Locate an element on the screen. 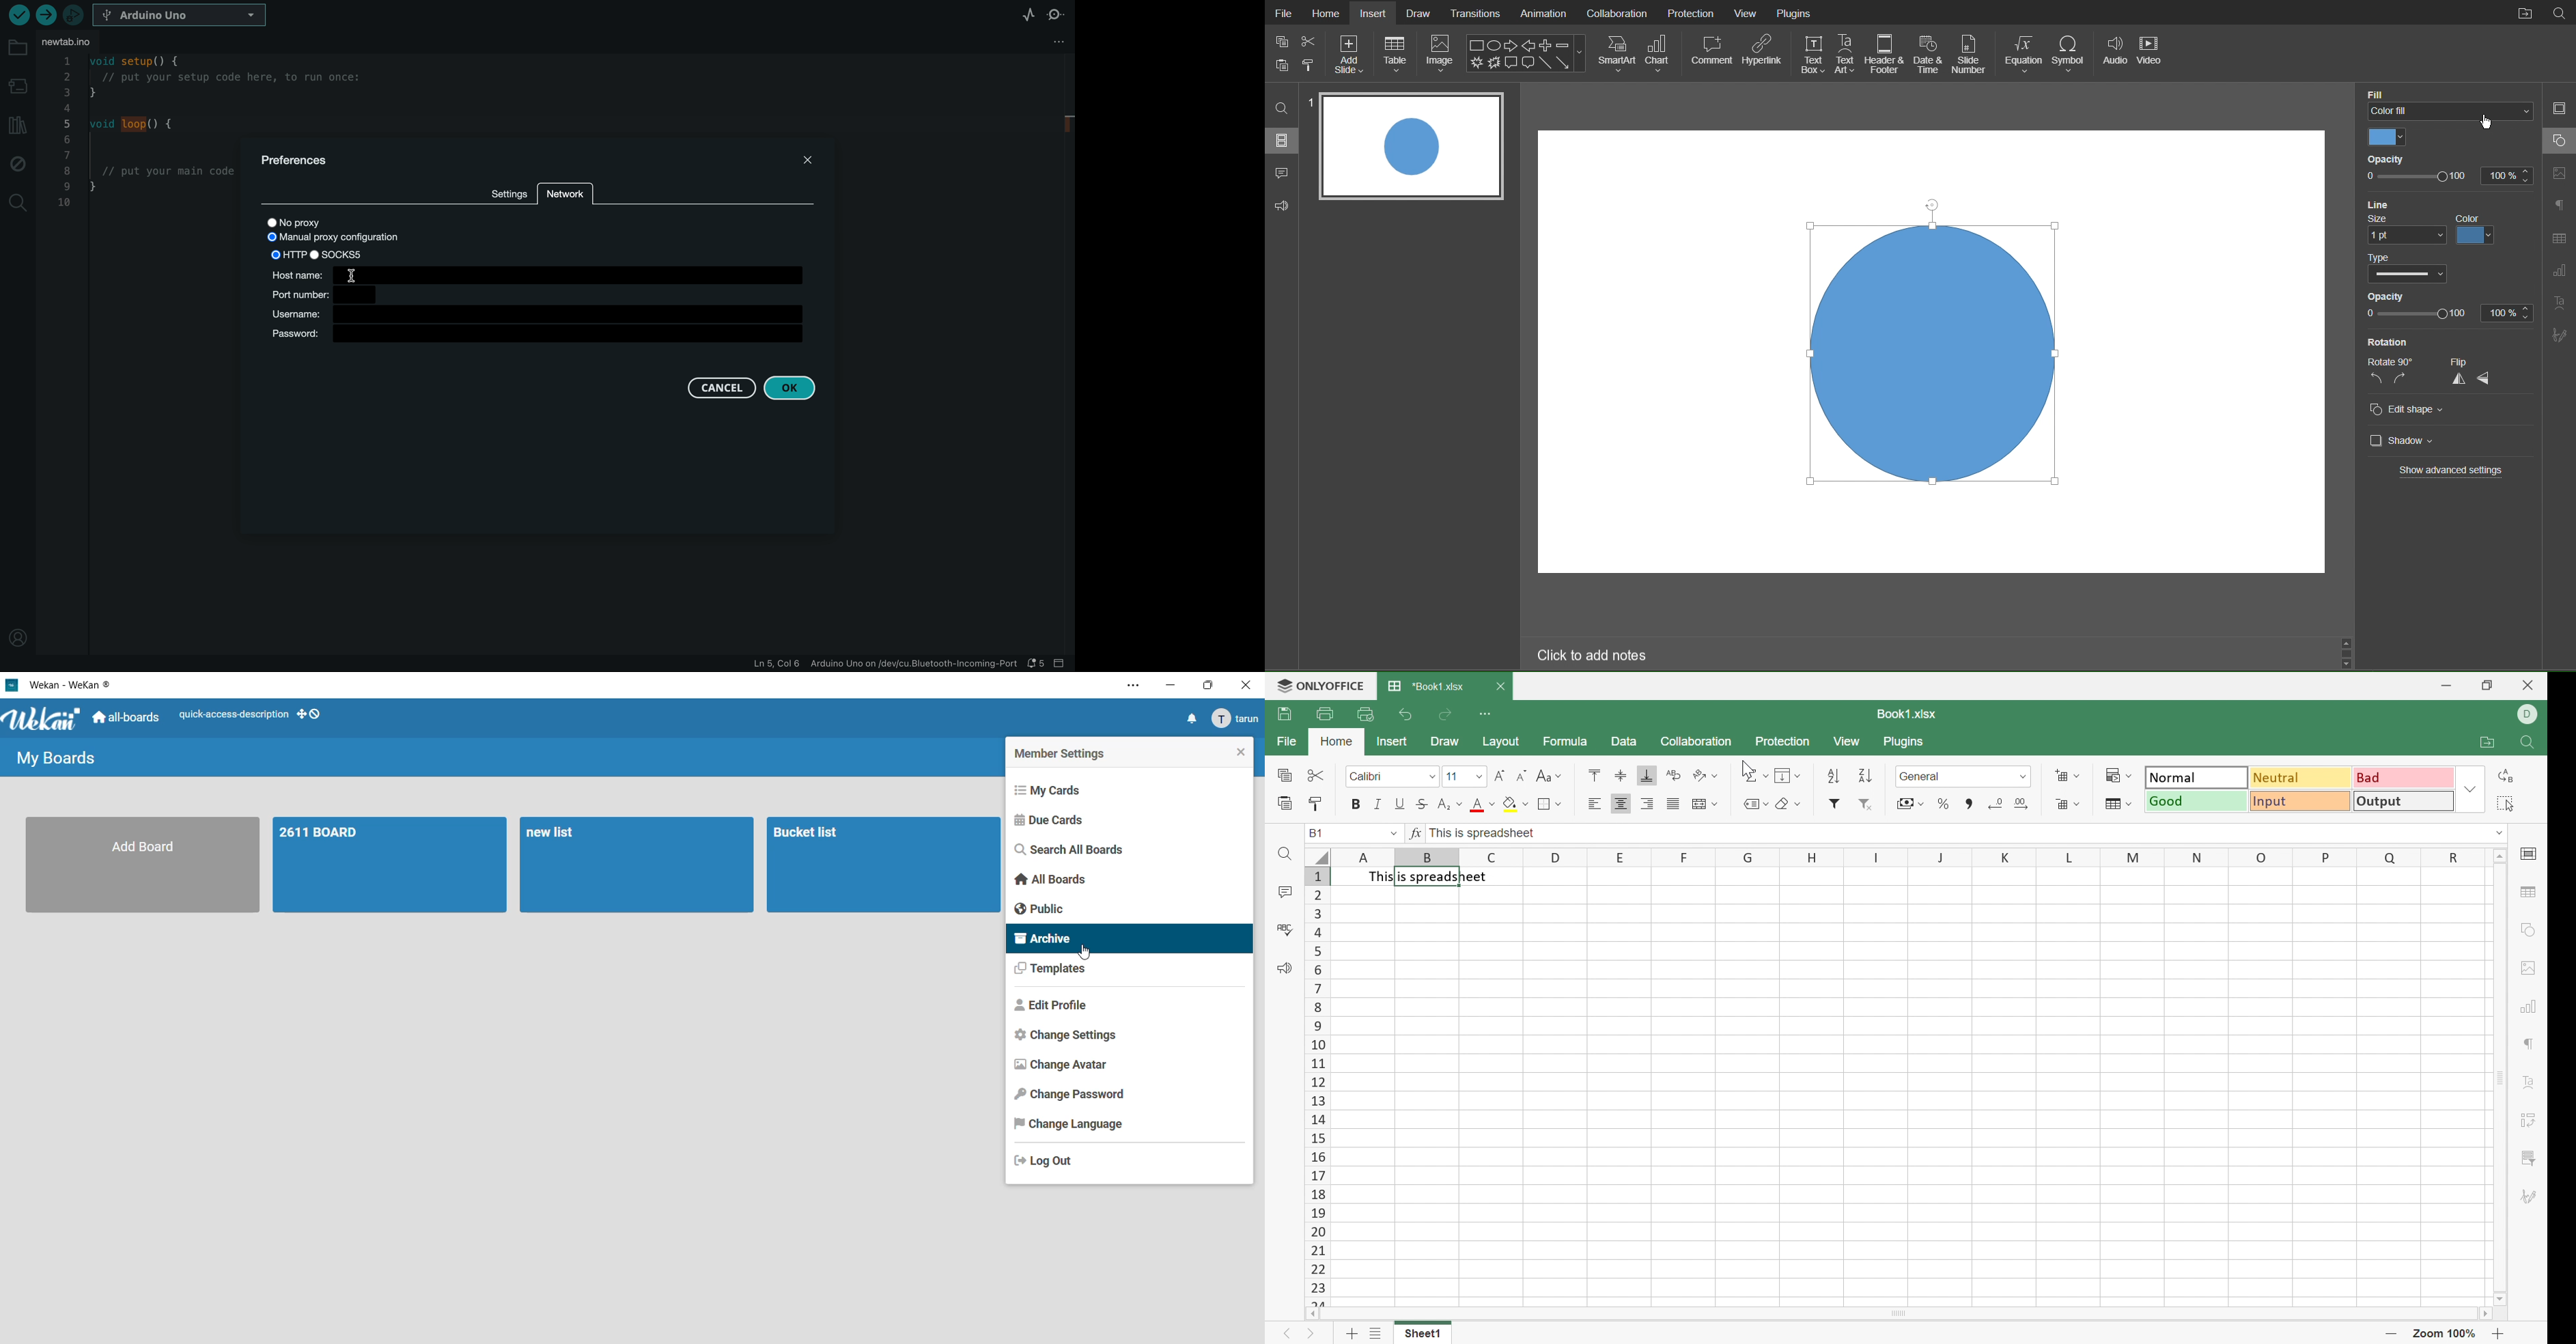  scroll down is located at coordinates (2349, 662).